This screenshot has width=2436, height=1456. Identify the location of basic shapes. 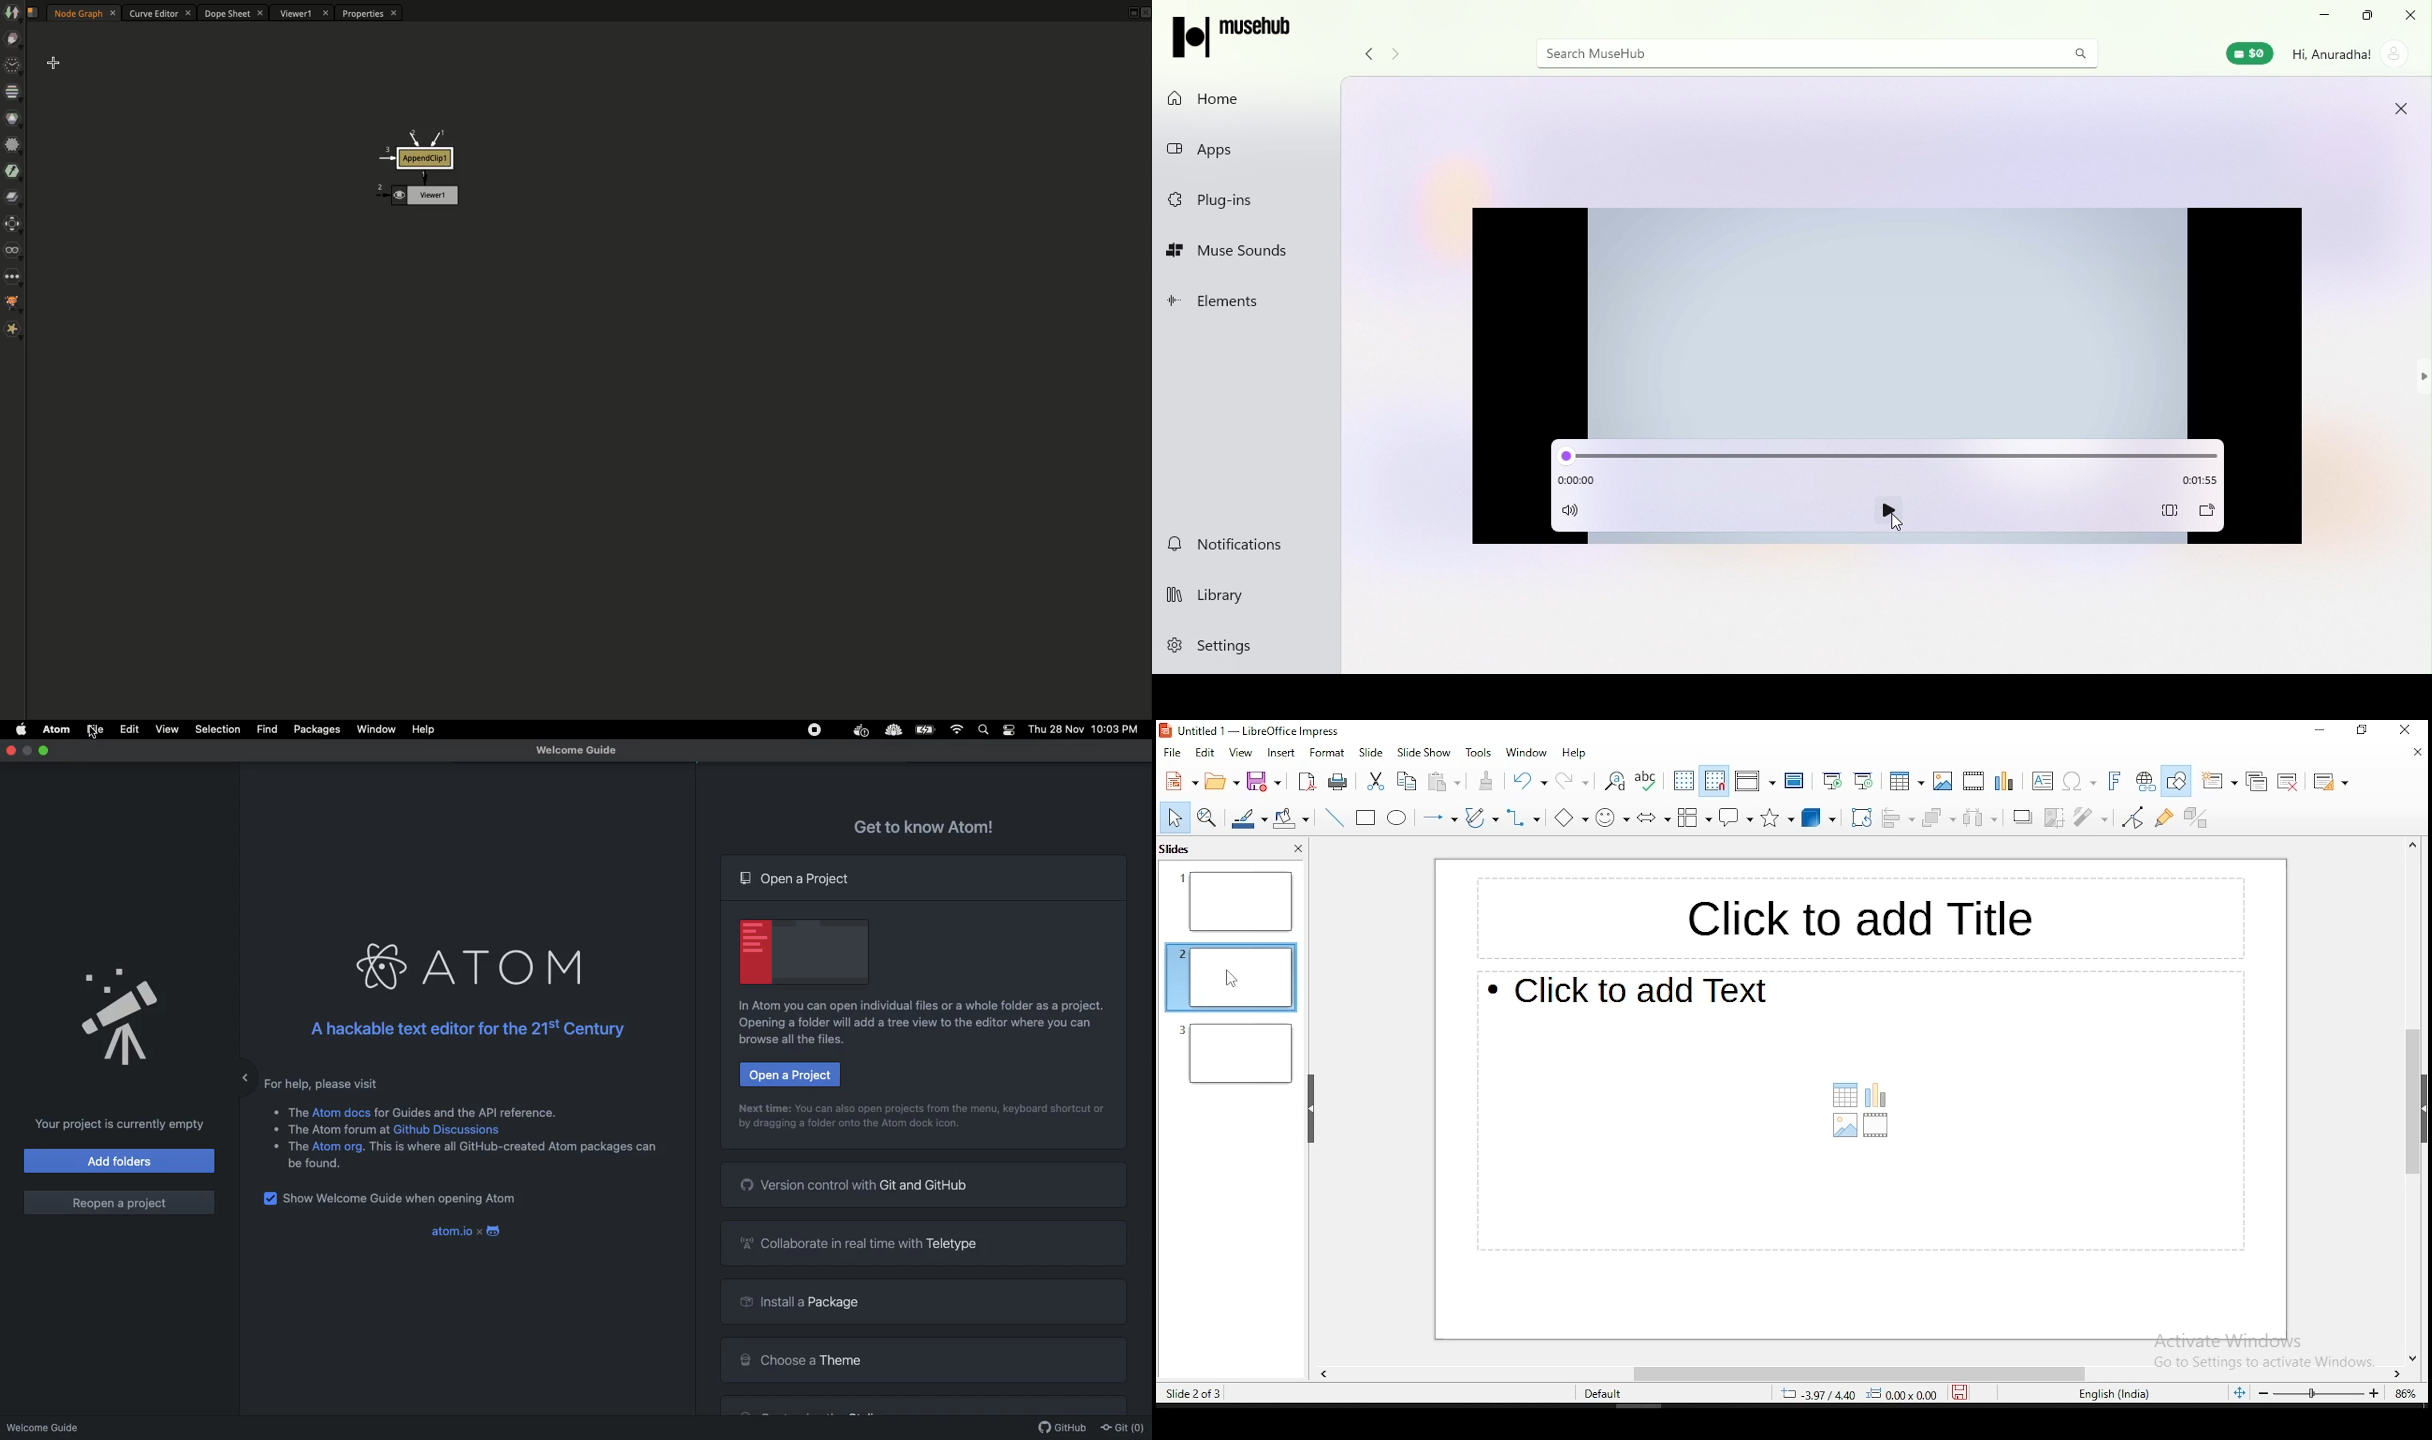
(1566, 816).